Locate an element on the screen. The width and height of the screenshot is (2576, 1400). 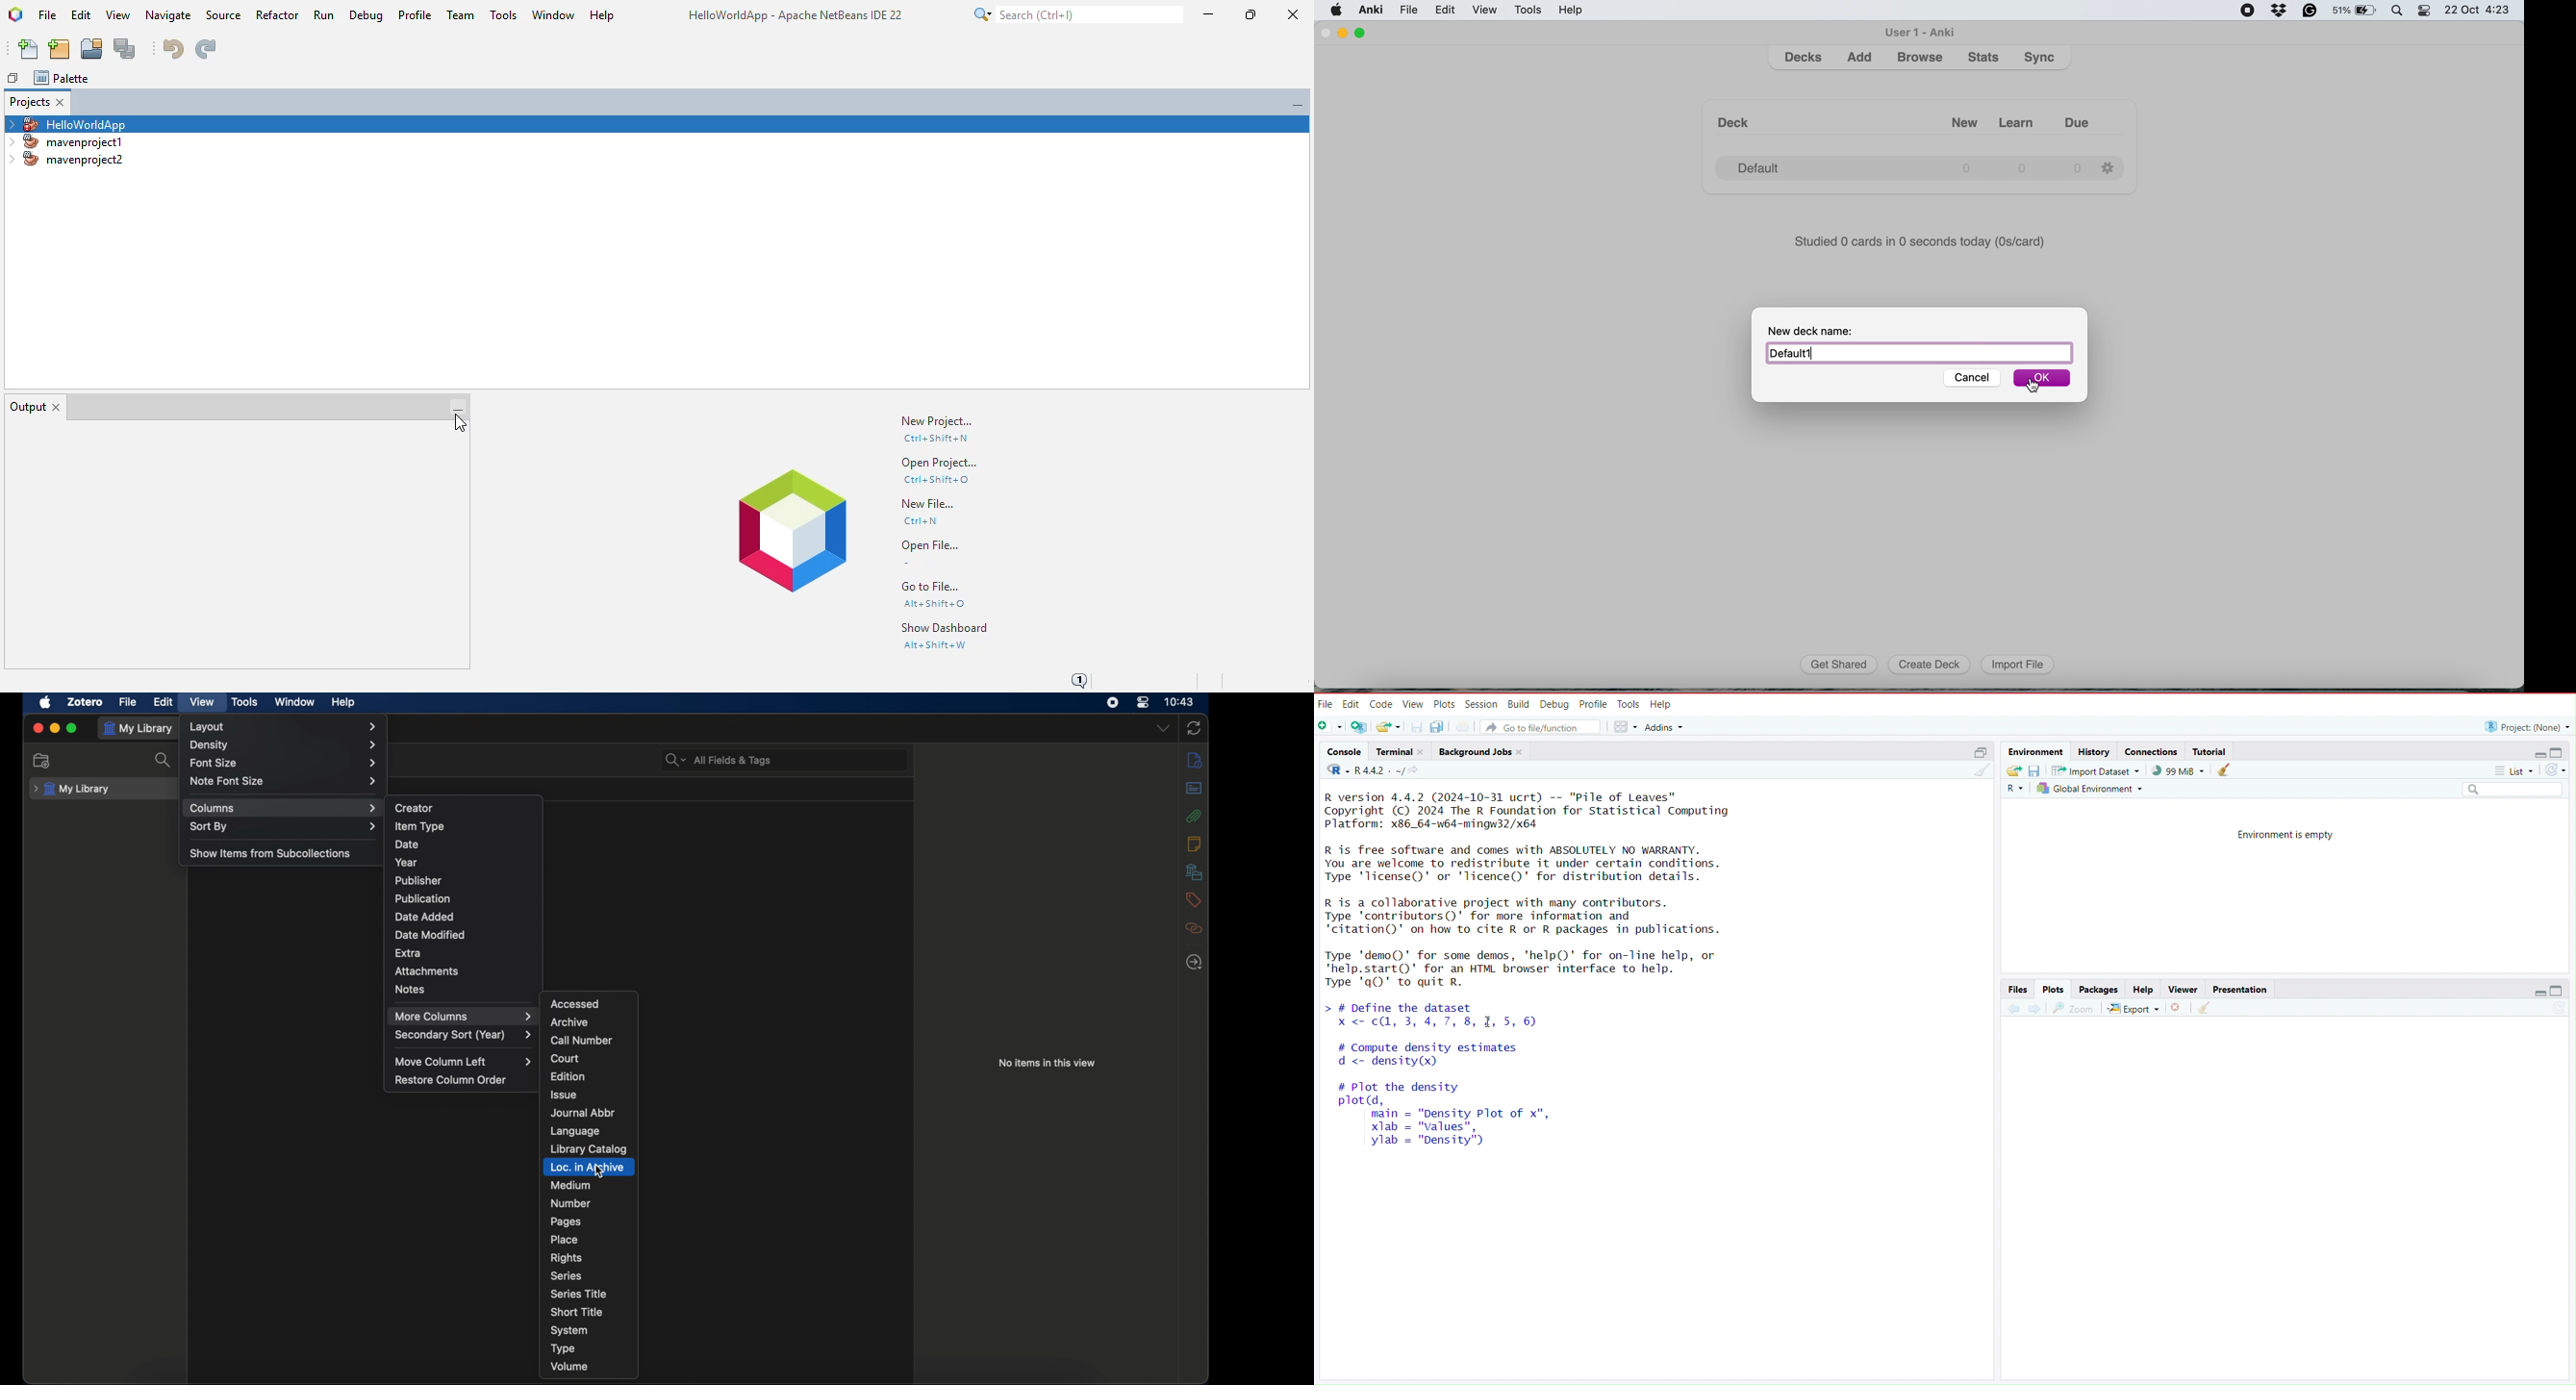
Default is located at coordinates (1898, 165).